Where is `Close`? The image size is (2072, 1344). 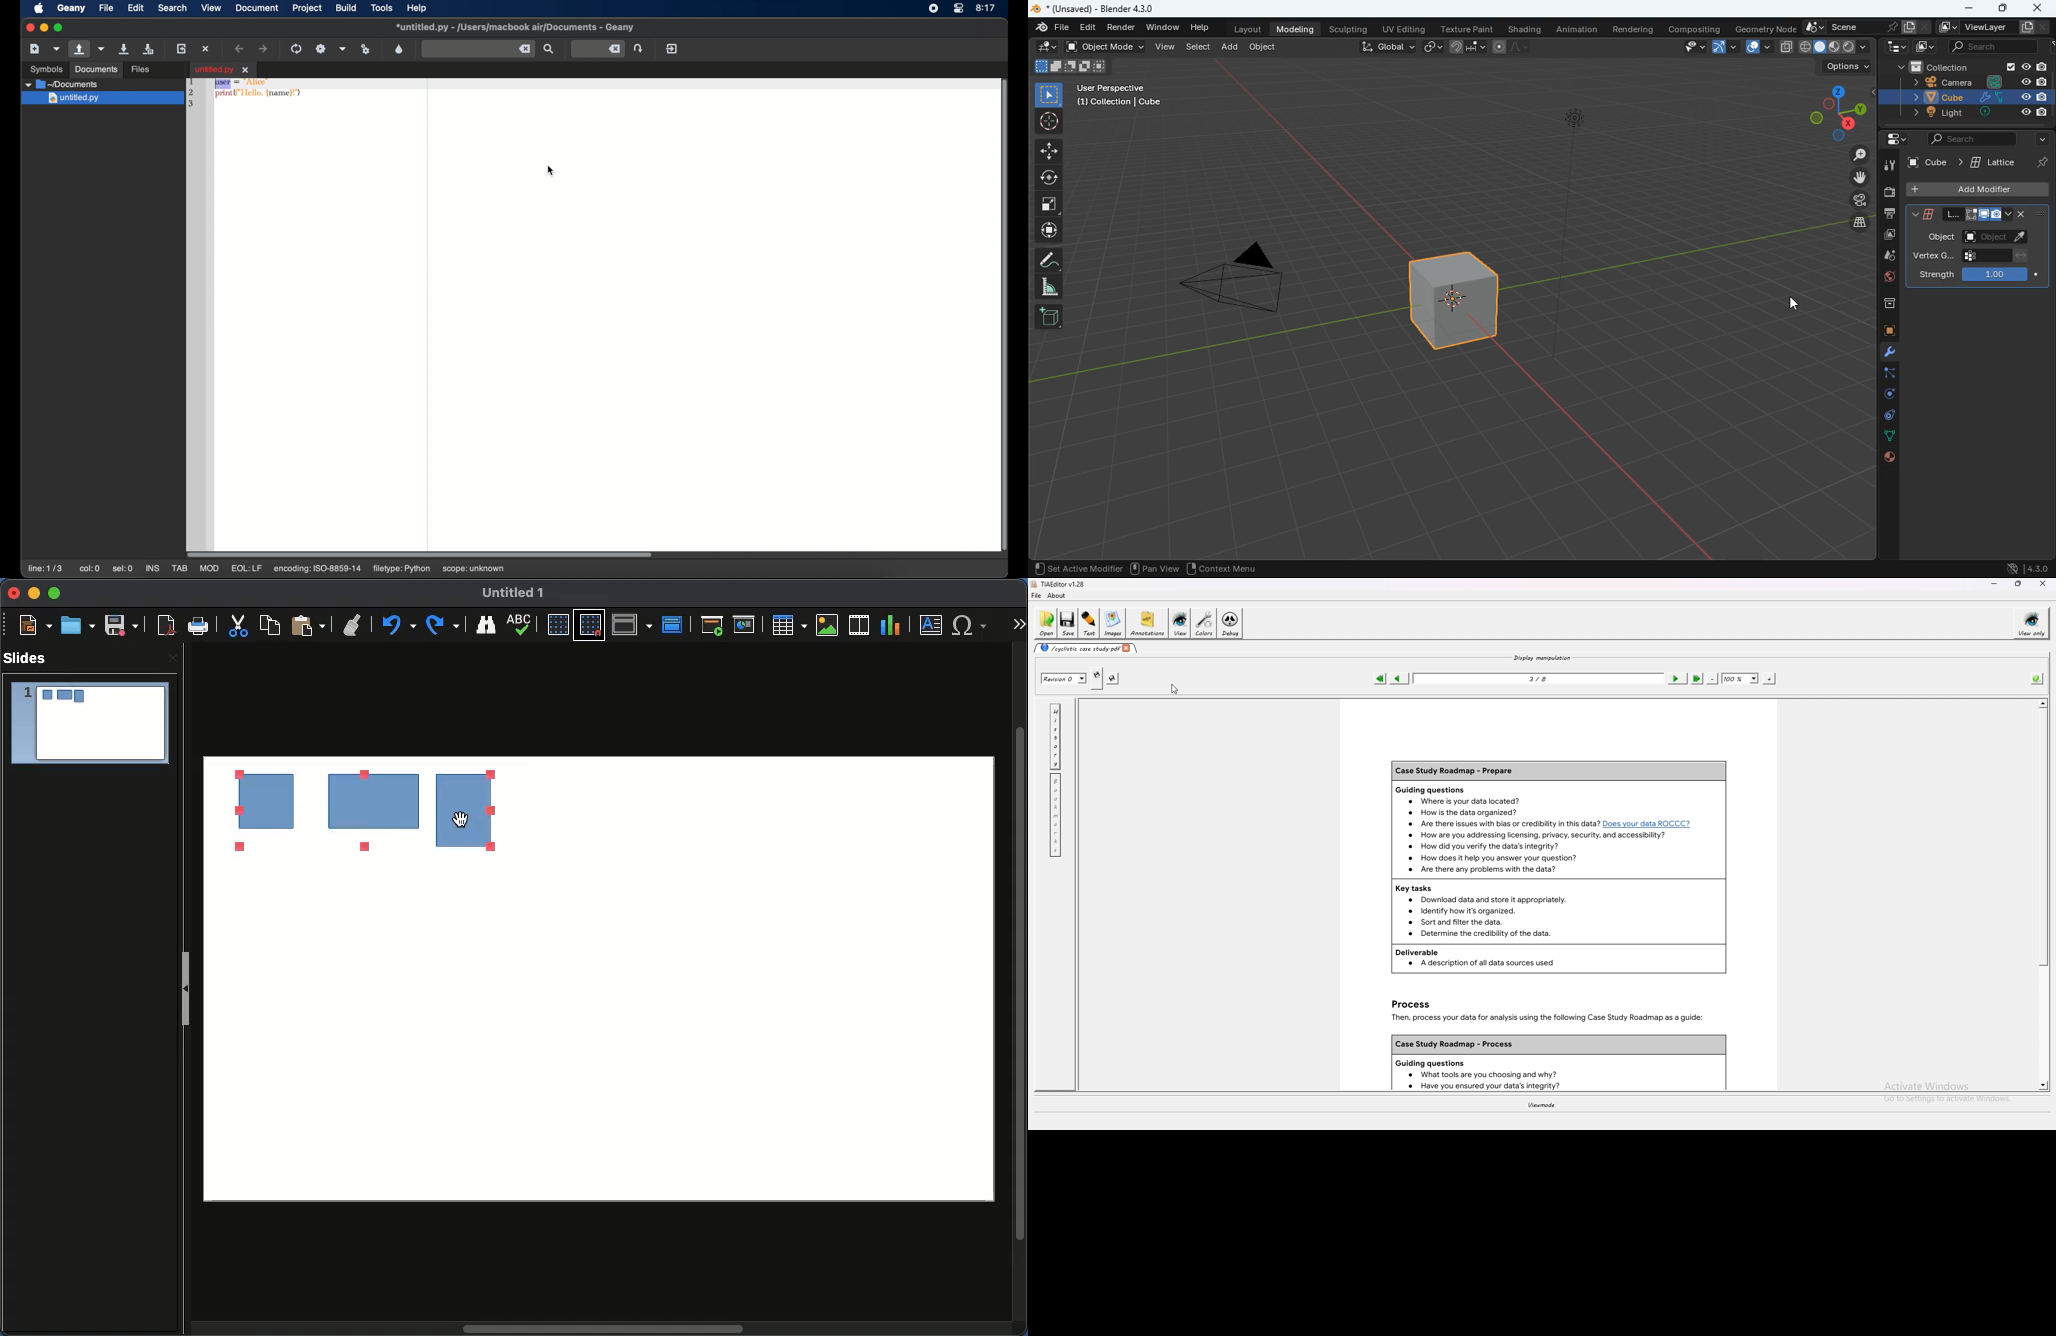
Close is located at coordinates (171, 660).